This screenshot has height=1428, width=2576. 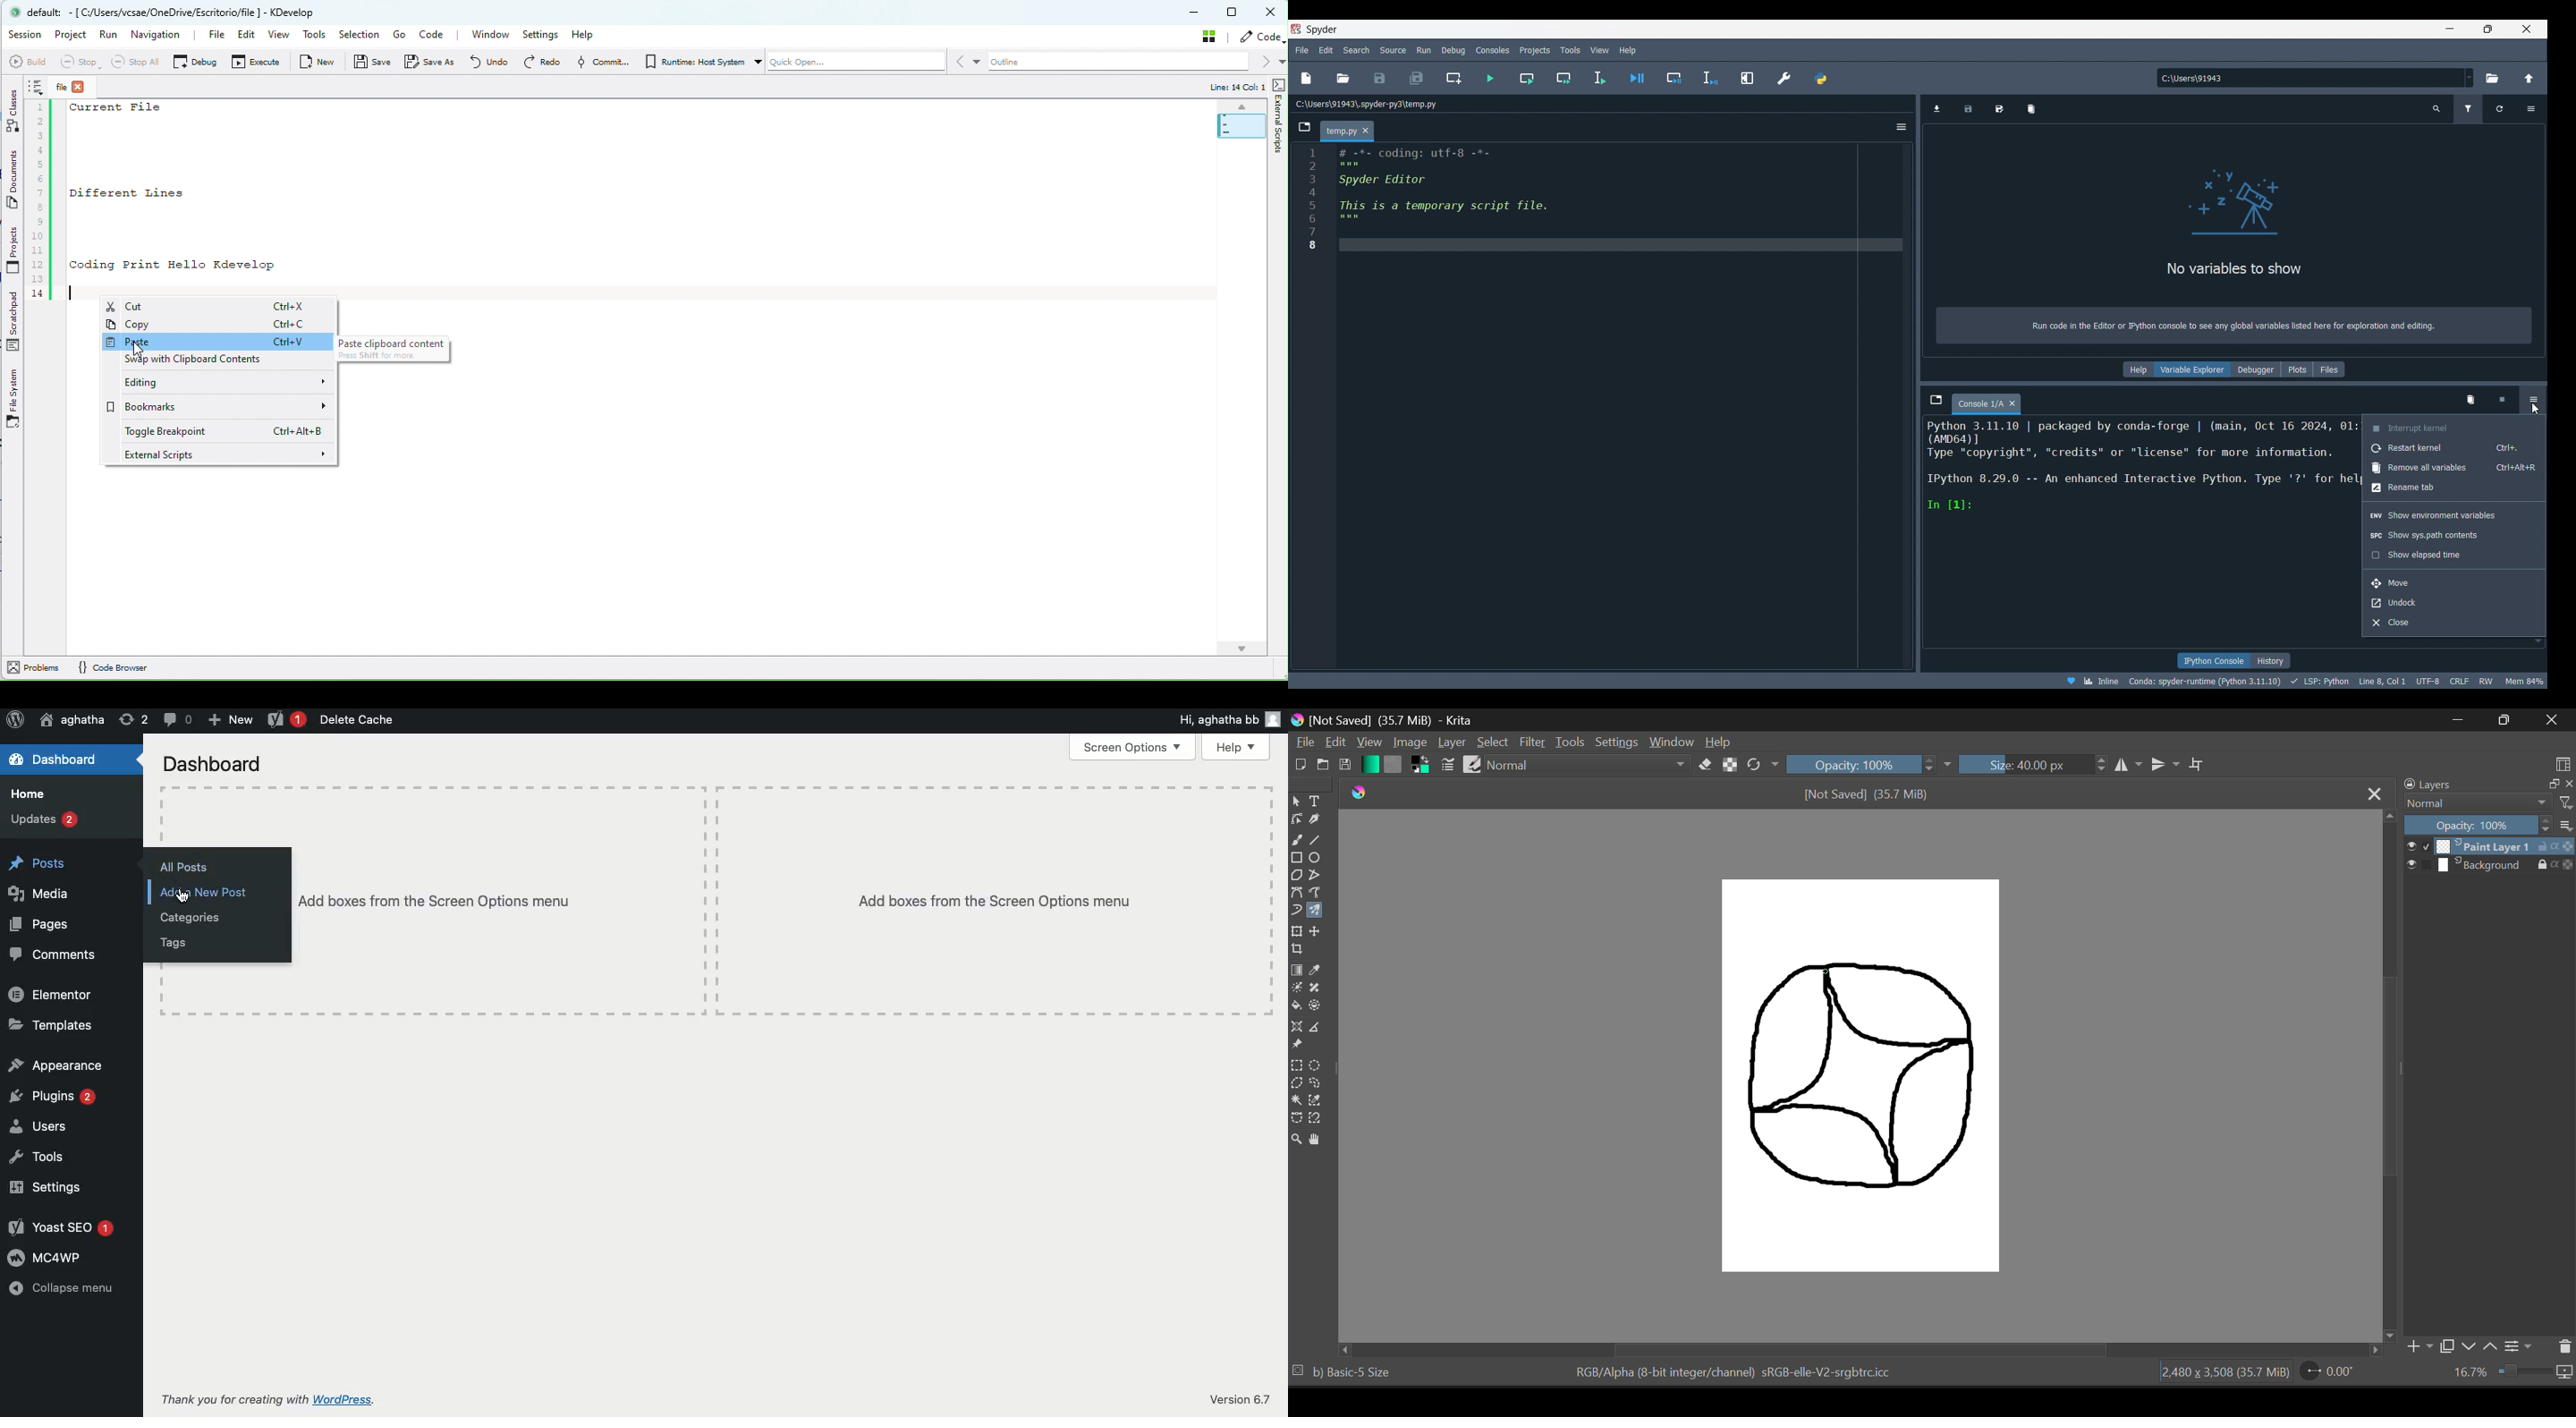 What do you see at coordinates (2553, 721) in the screenshot?
I see `Close` at bounding box center [2553, 721].